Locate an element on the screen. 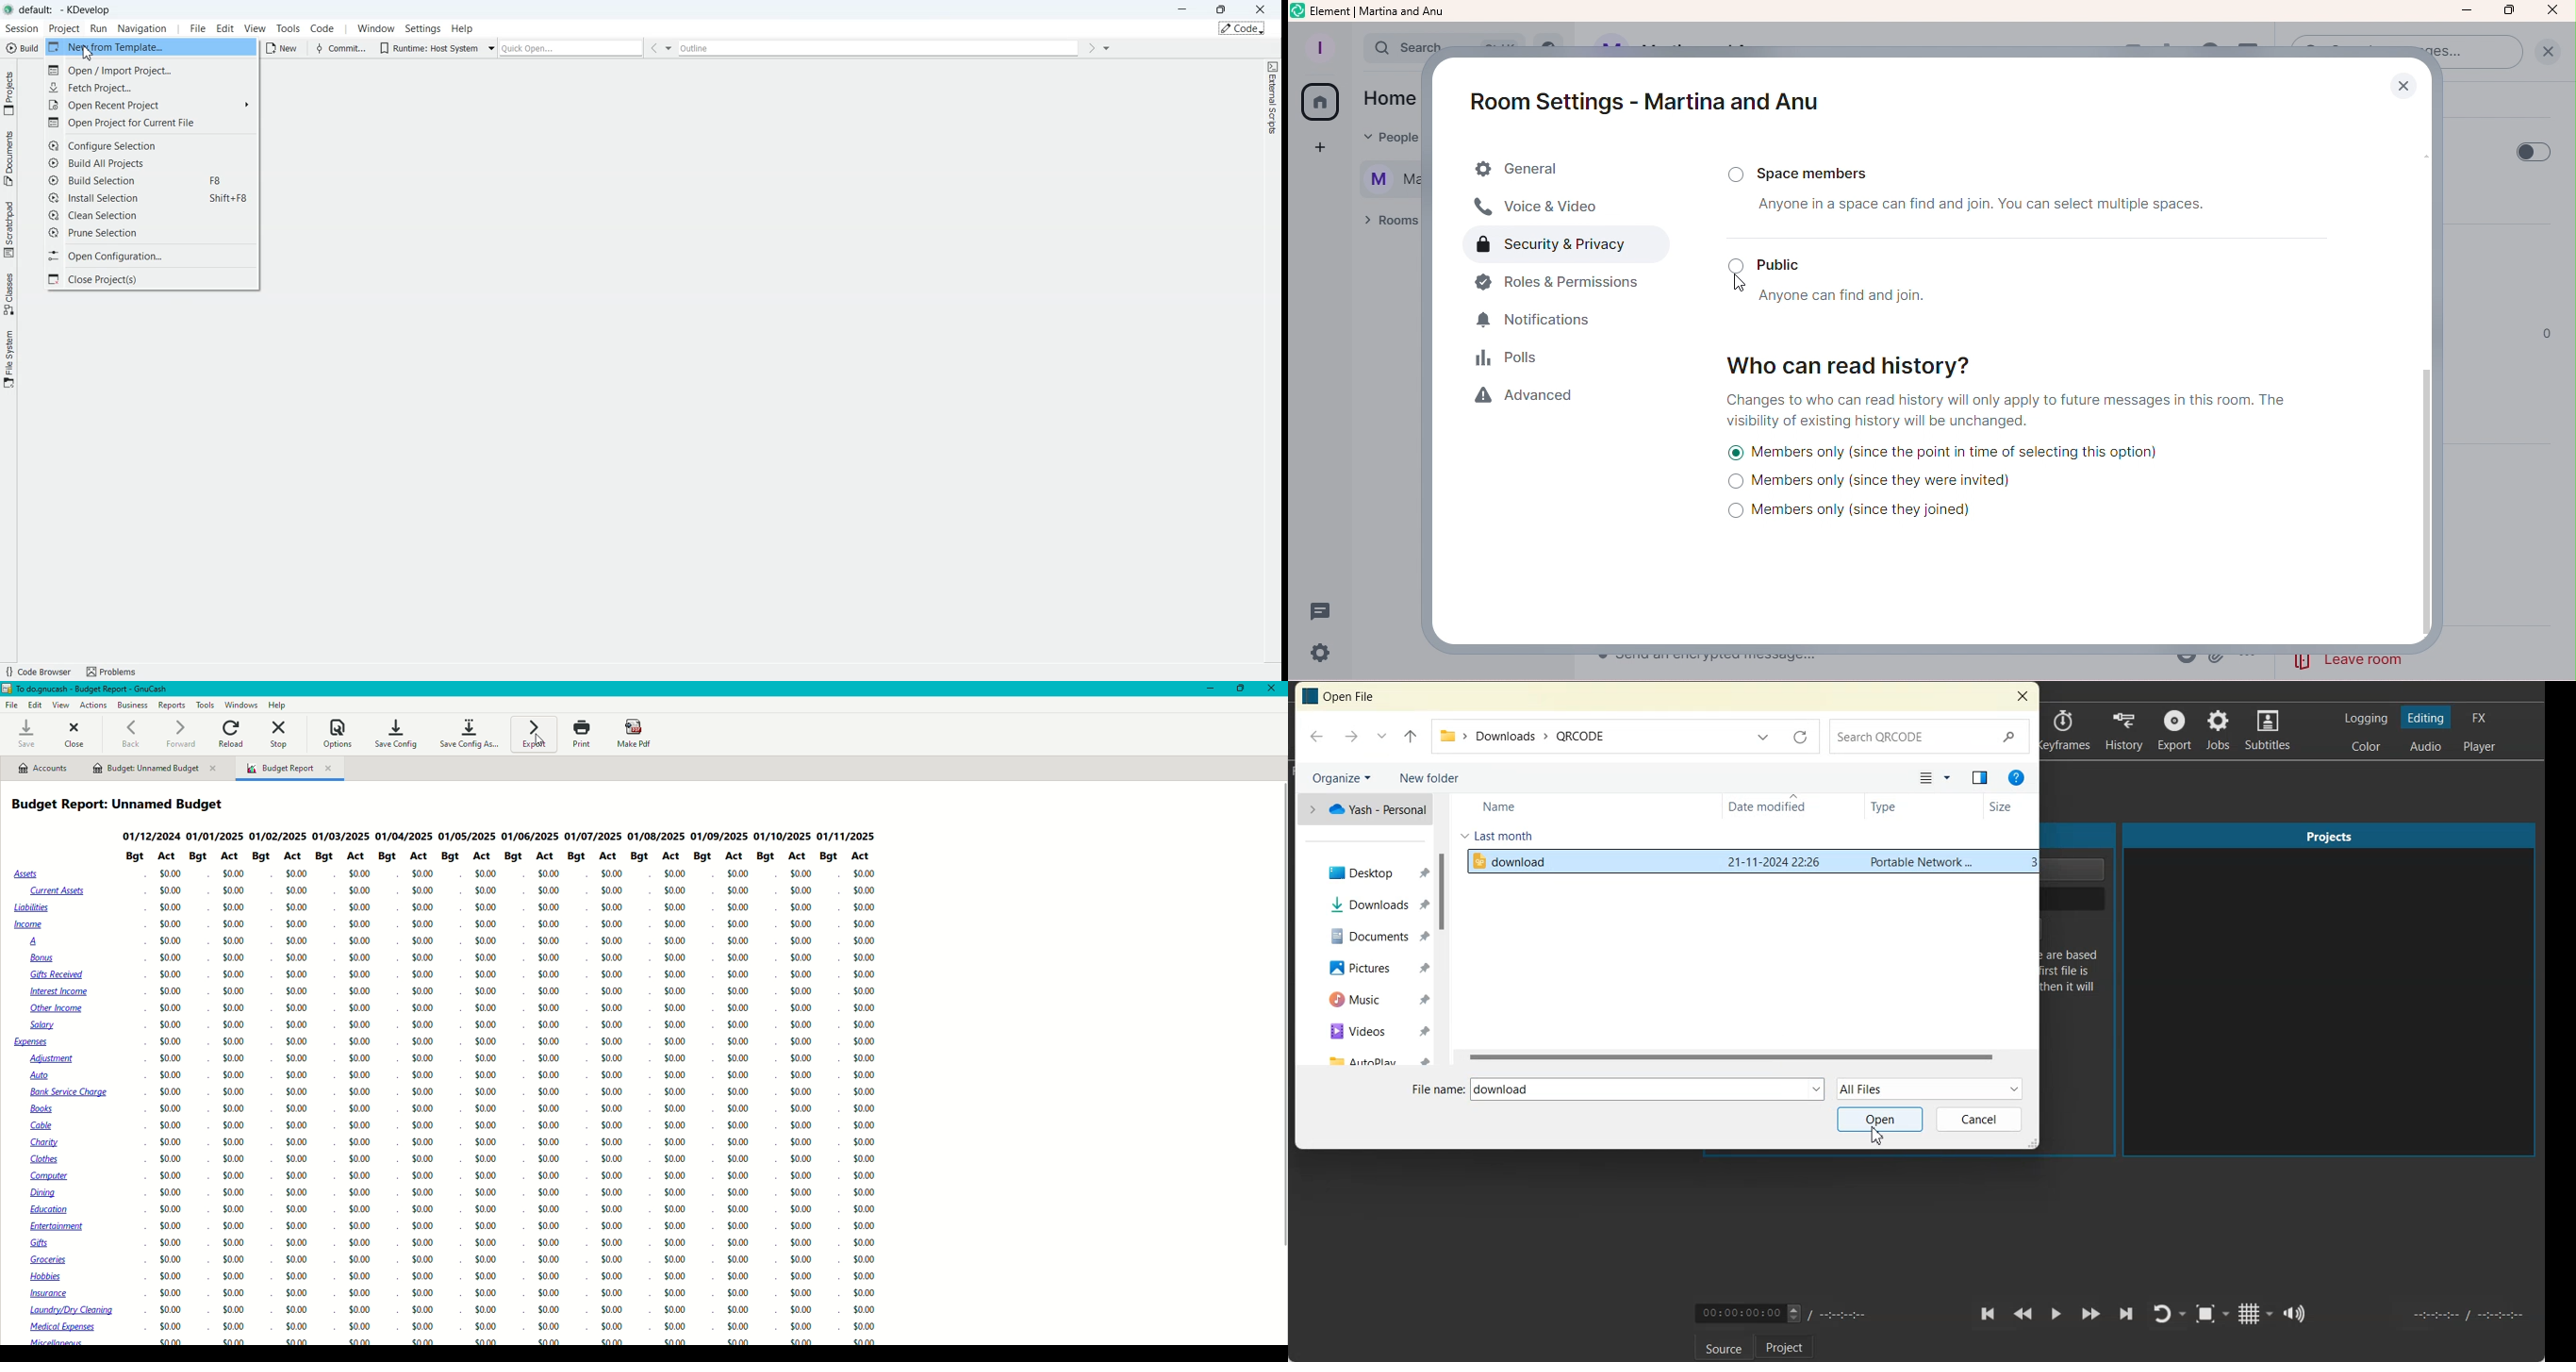 The width and height of the screenshot is (2576, 1372). Space Members is located at coordinates (1809, 170).